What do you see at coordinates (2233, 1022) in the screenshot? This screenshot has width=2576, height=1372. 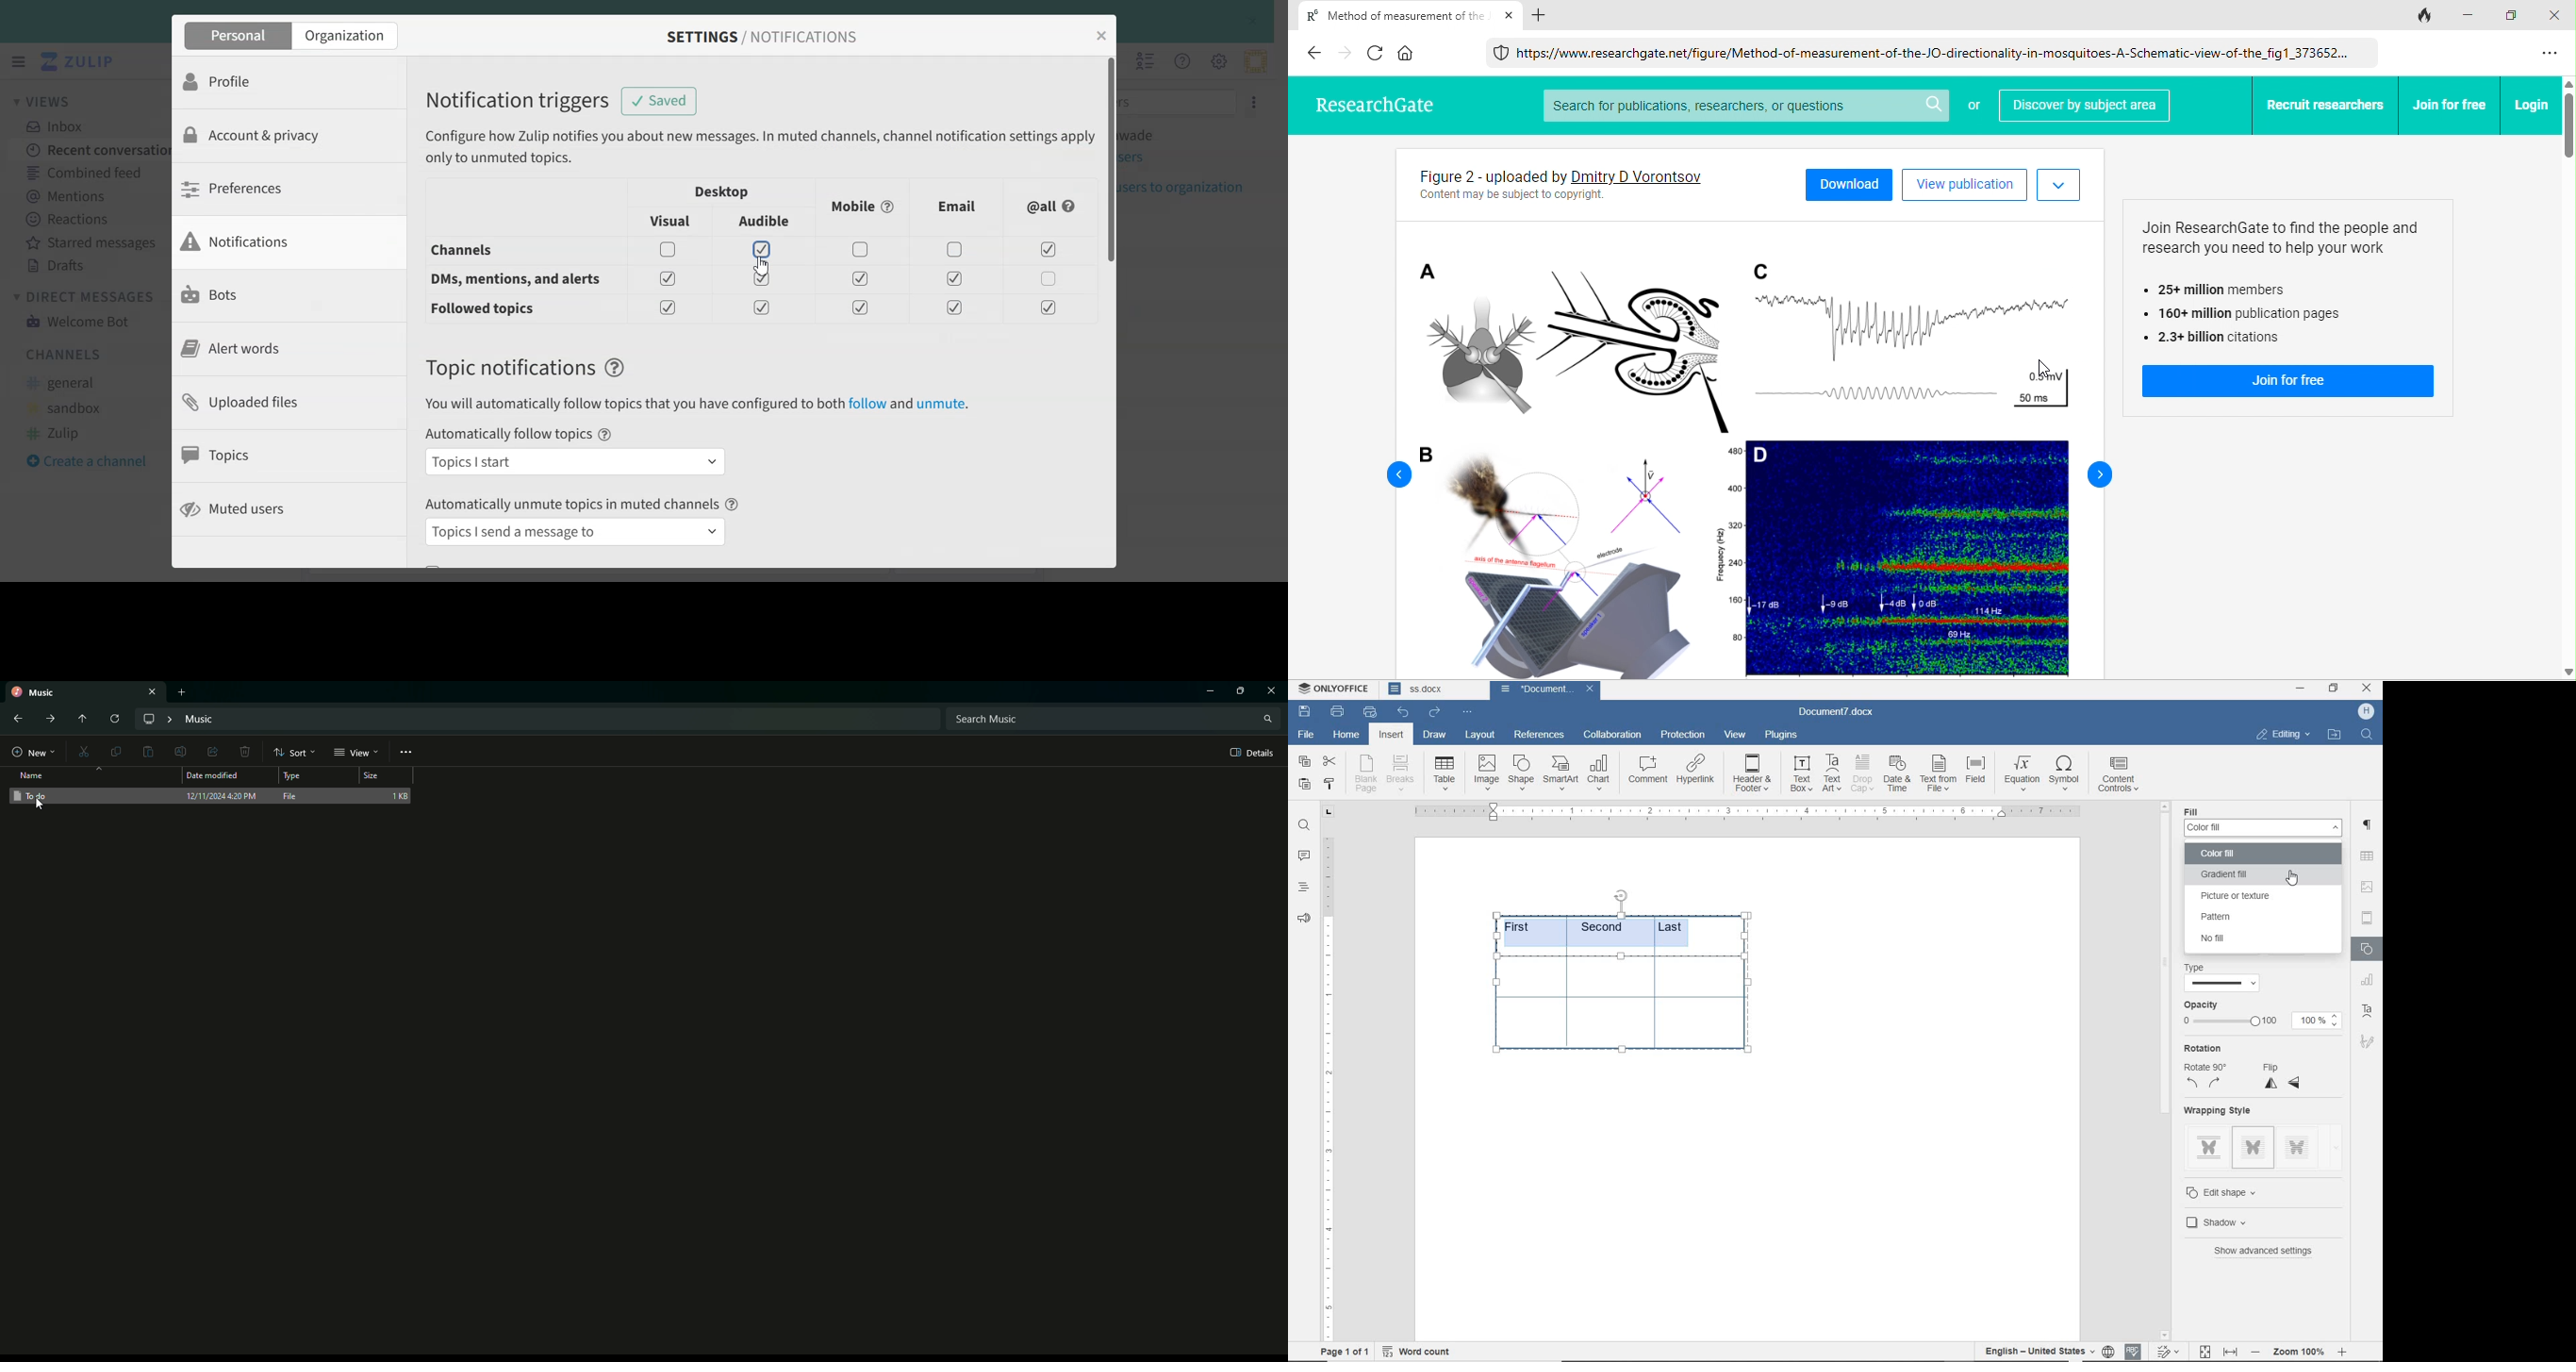 I see `choose 0 to 100` at bounding box center [2233, 1022].